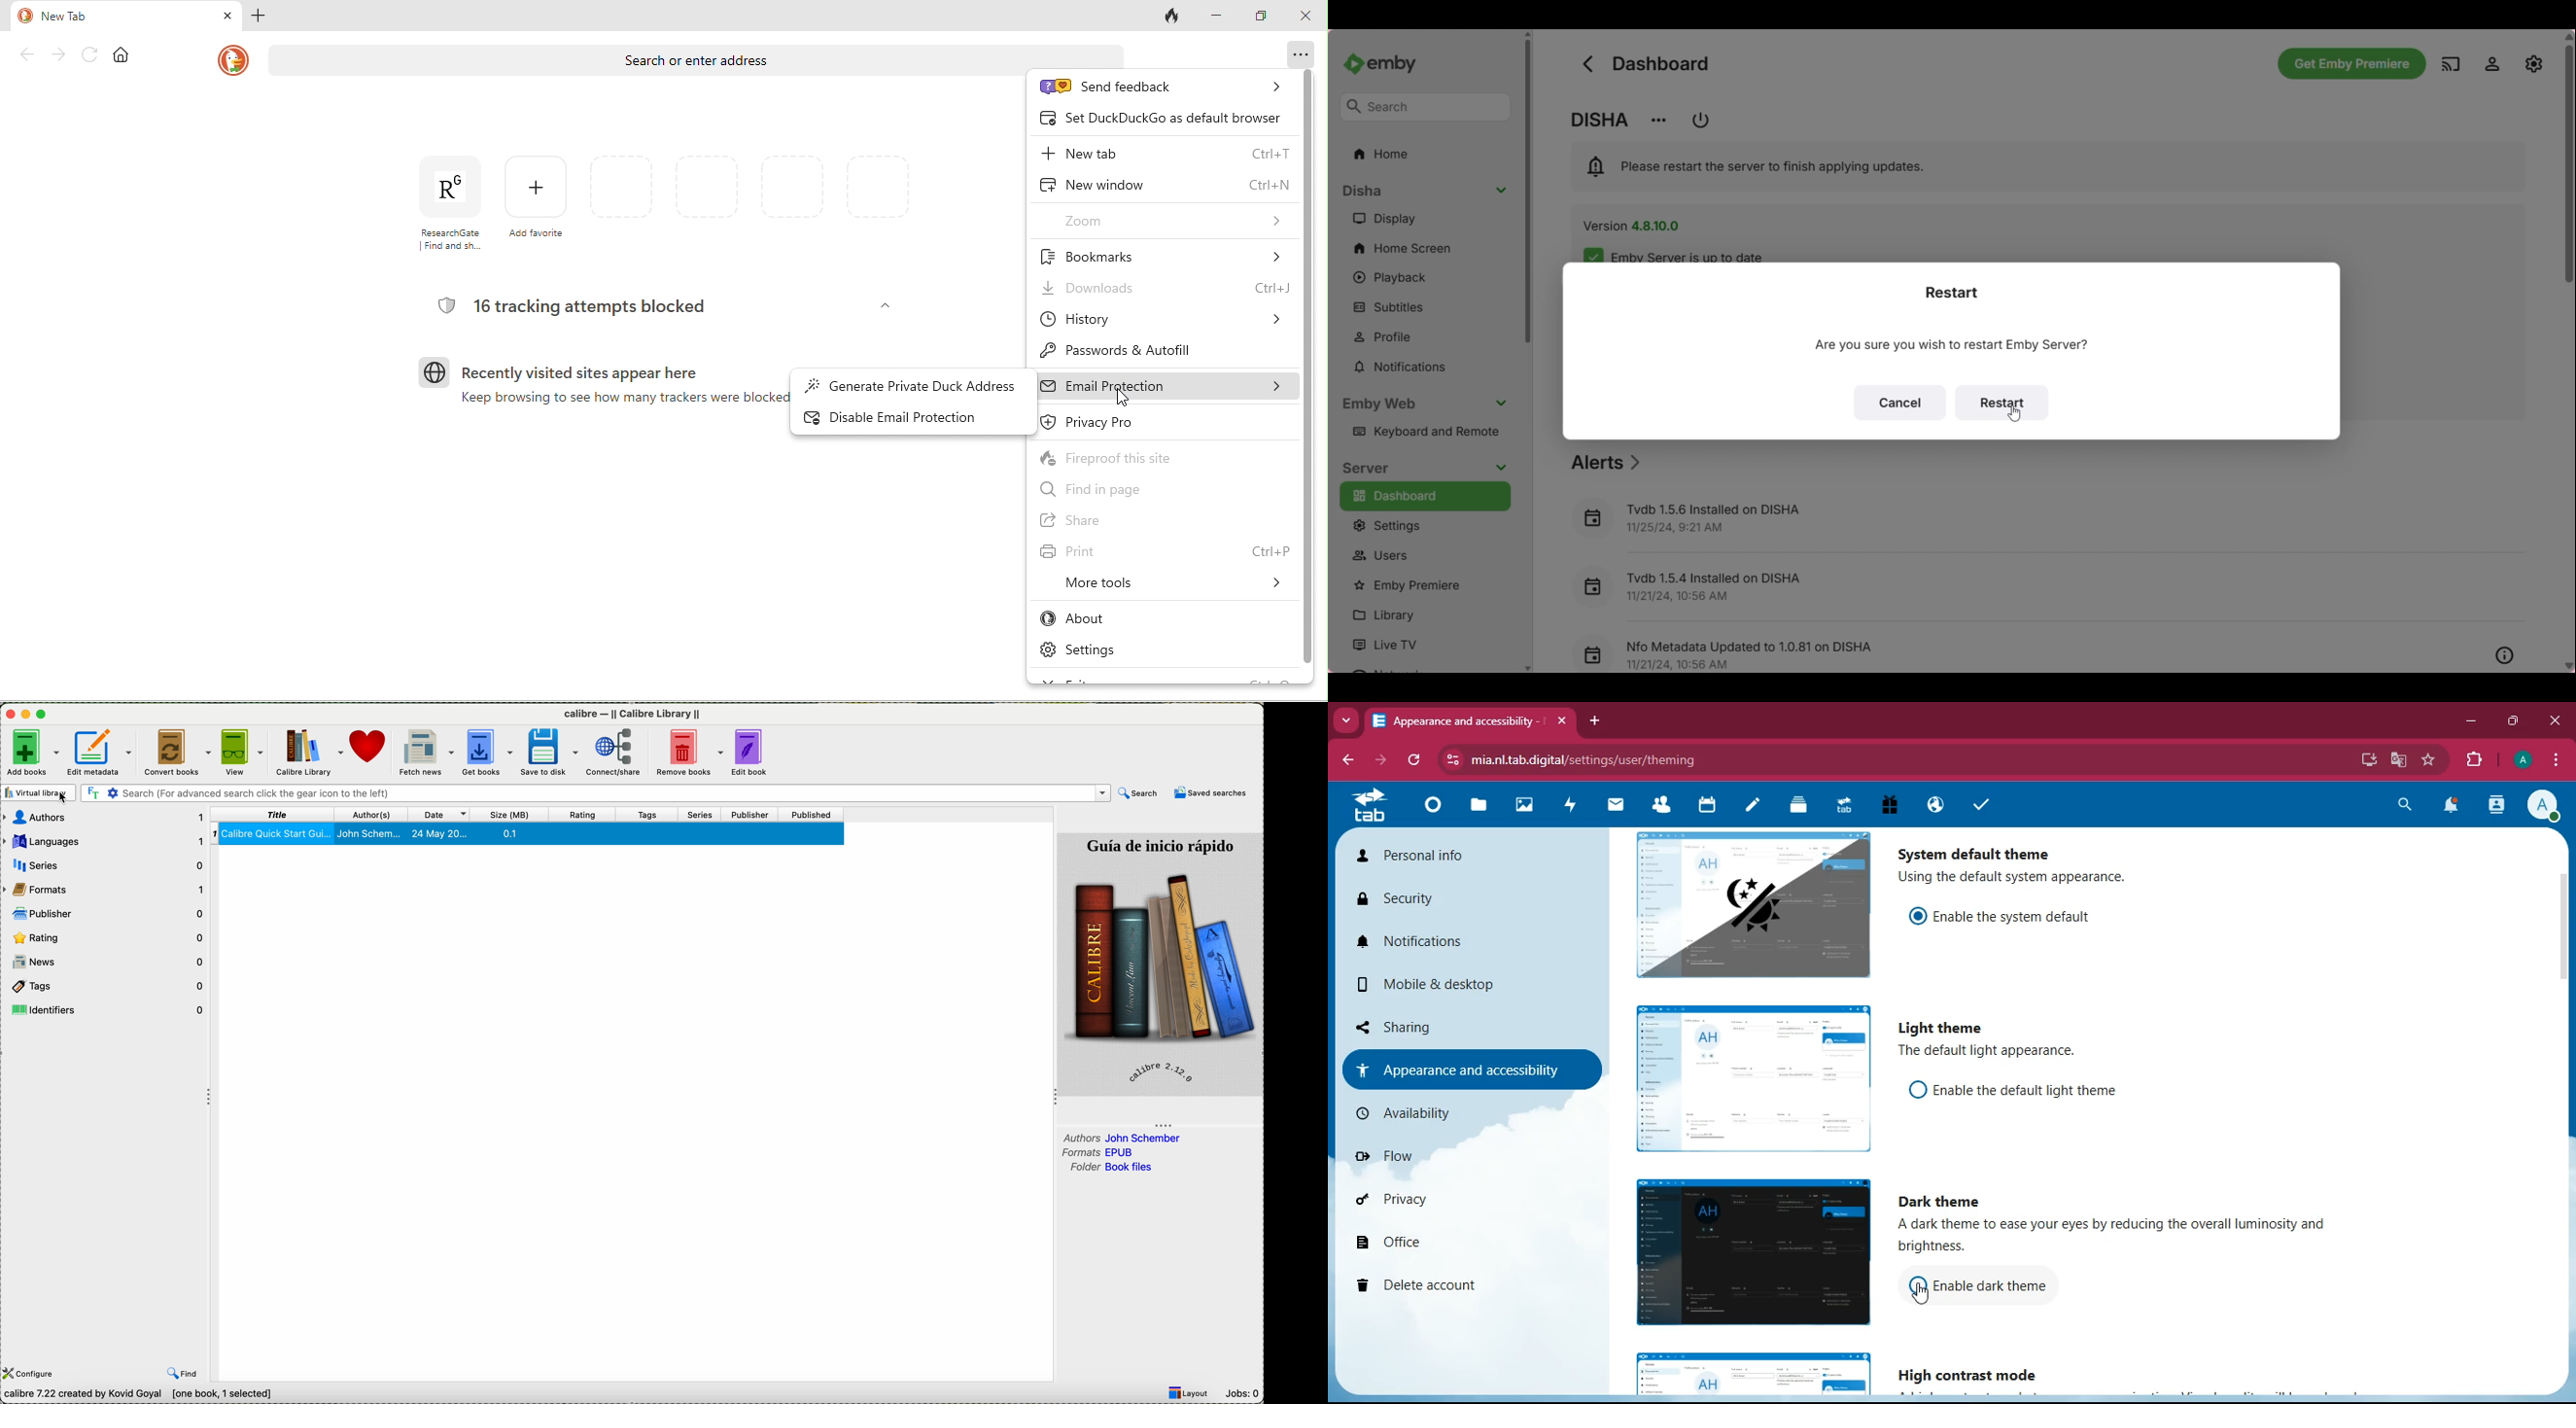  What do you see at coordinates (2401, 804) in the screenshot?
I see `search` at bounding box center [2401, 804].